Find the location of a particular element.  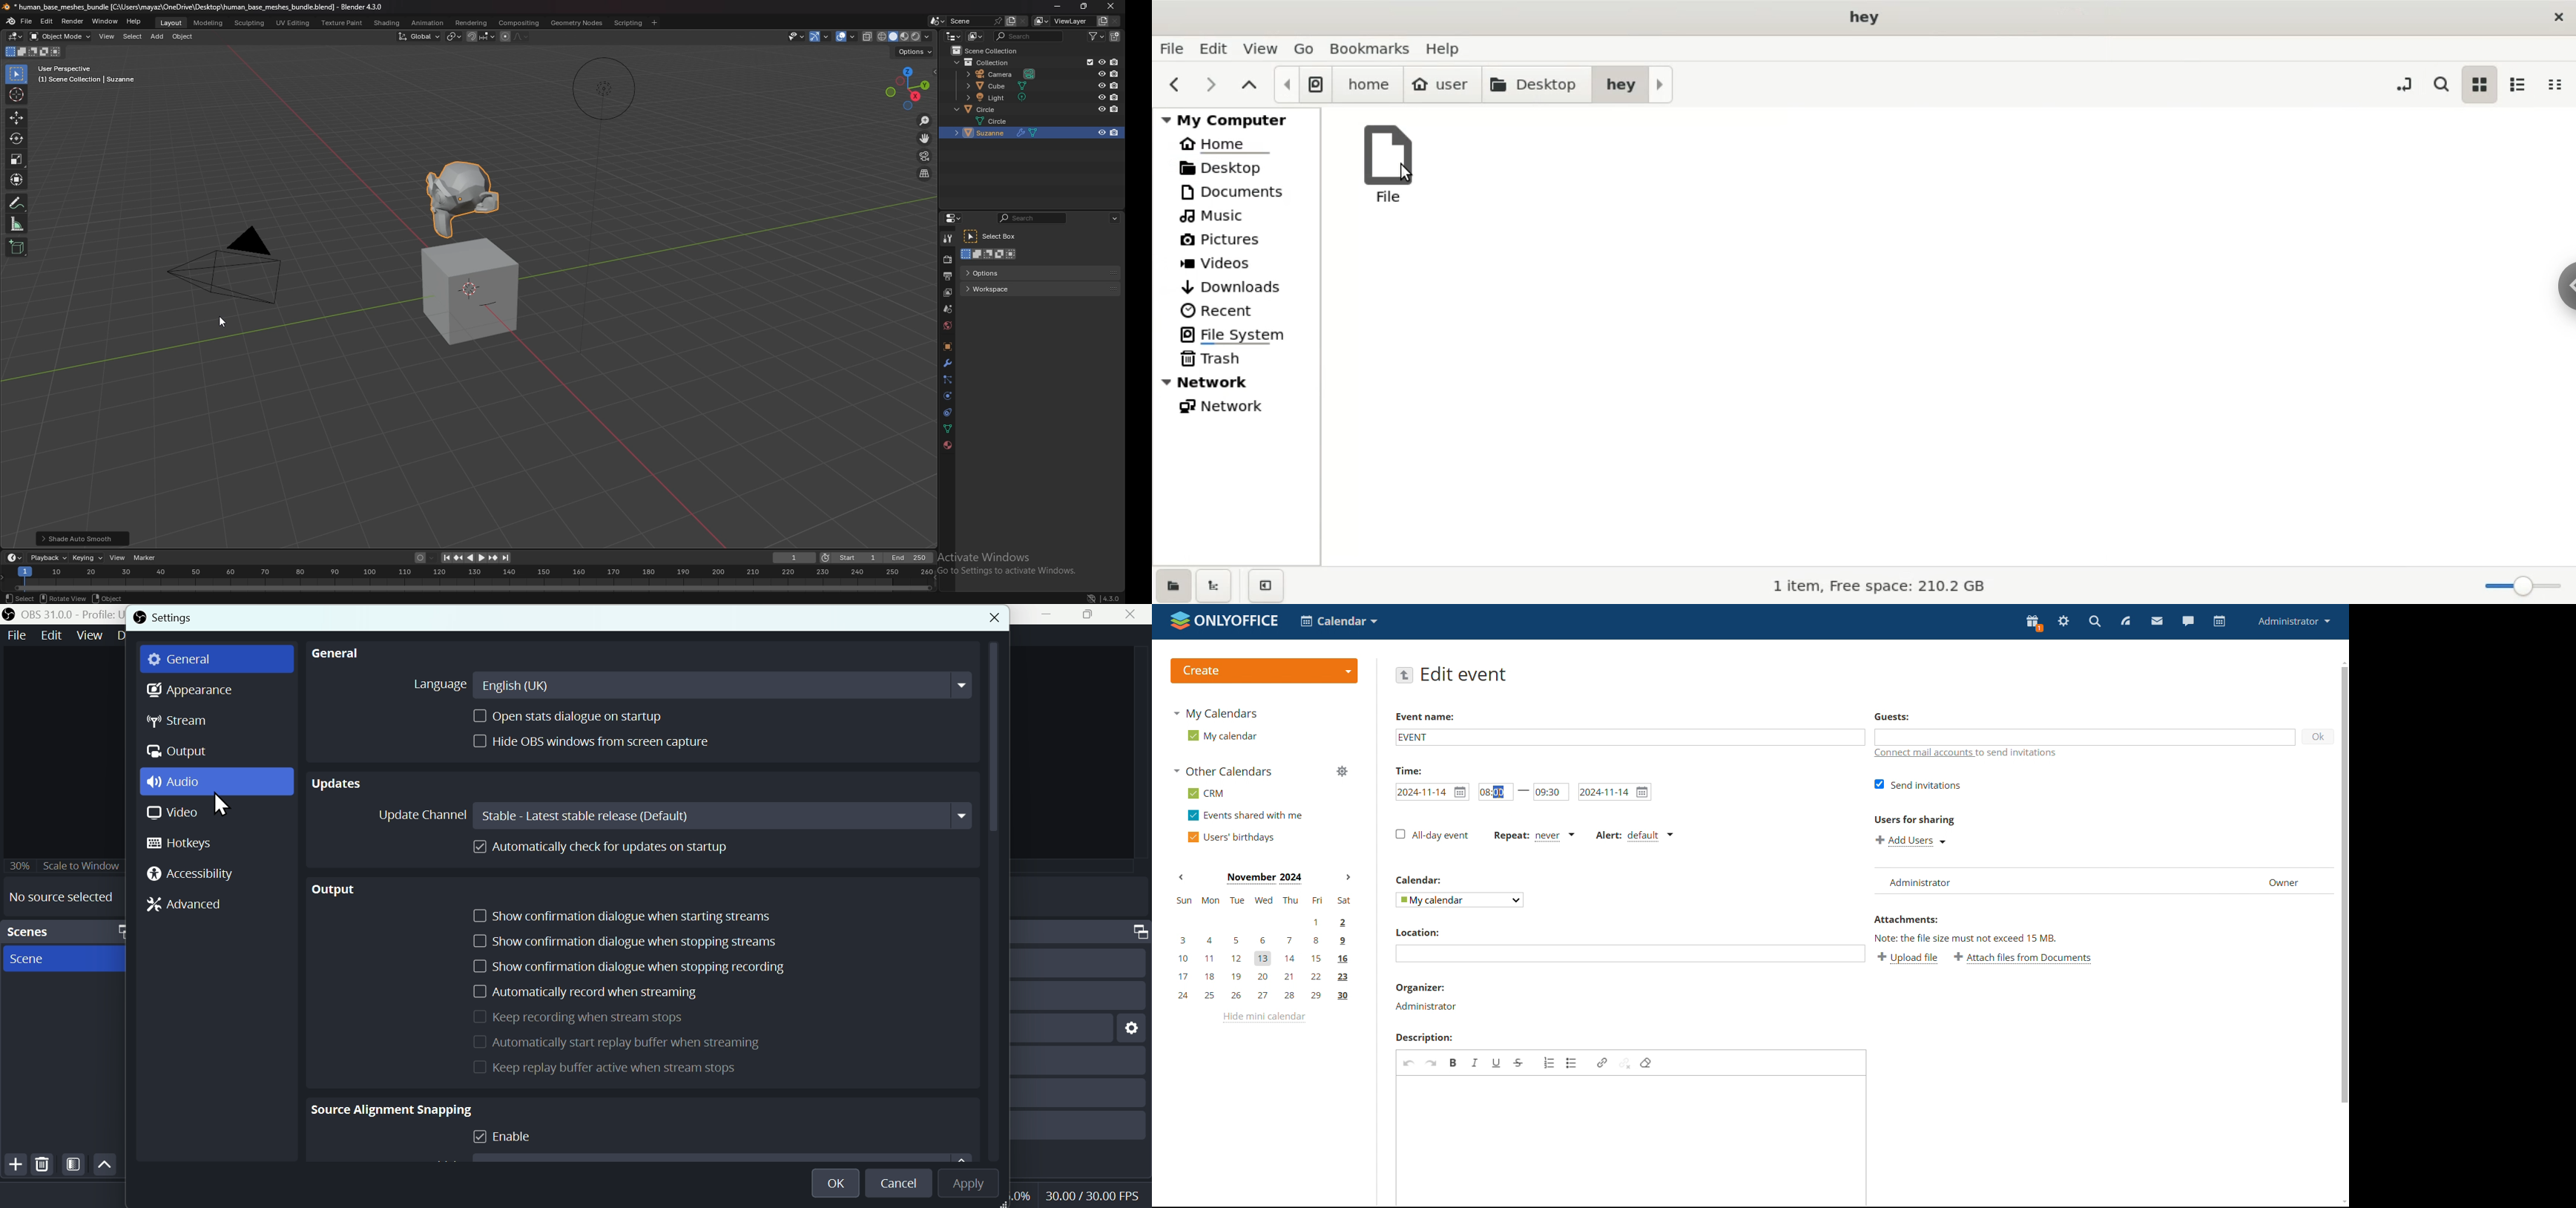

geomtry nodes is located at coordinates (576, 23).